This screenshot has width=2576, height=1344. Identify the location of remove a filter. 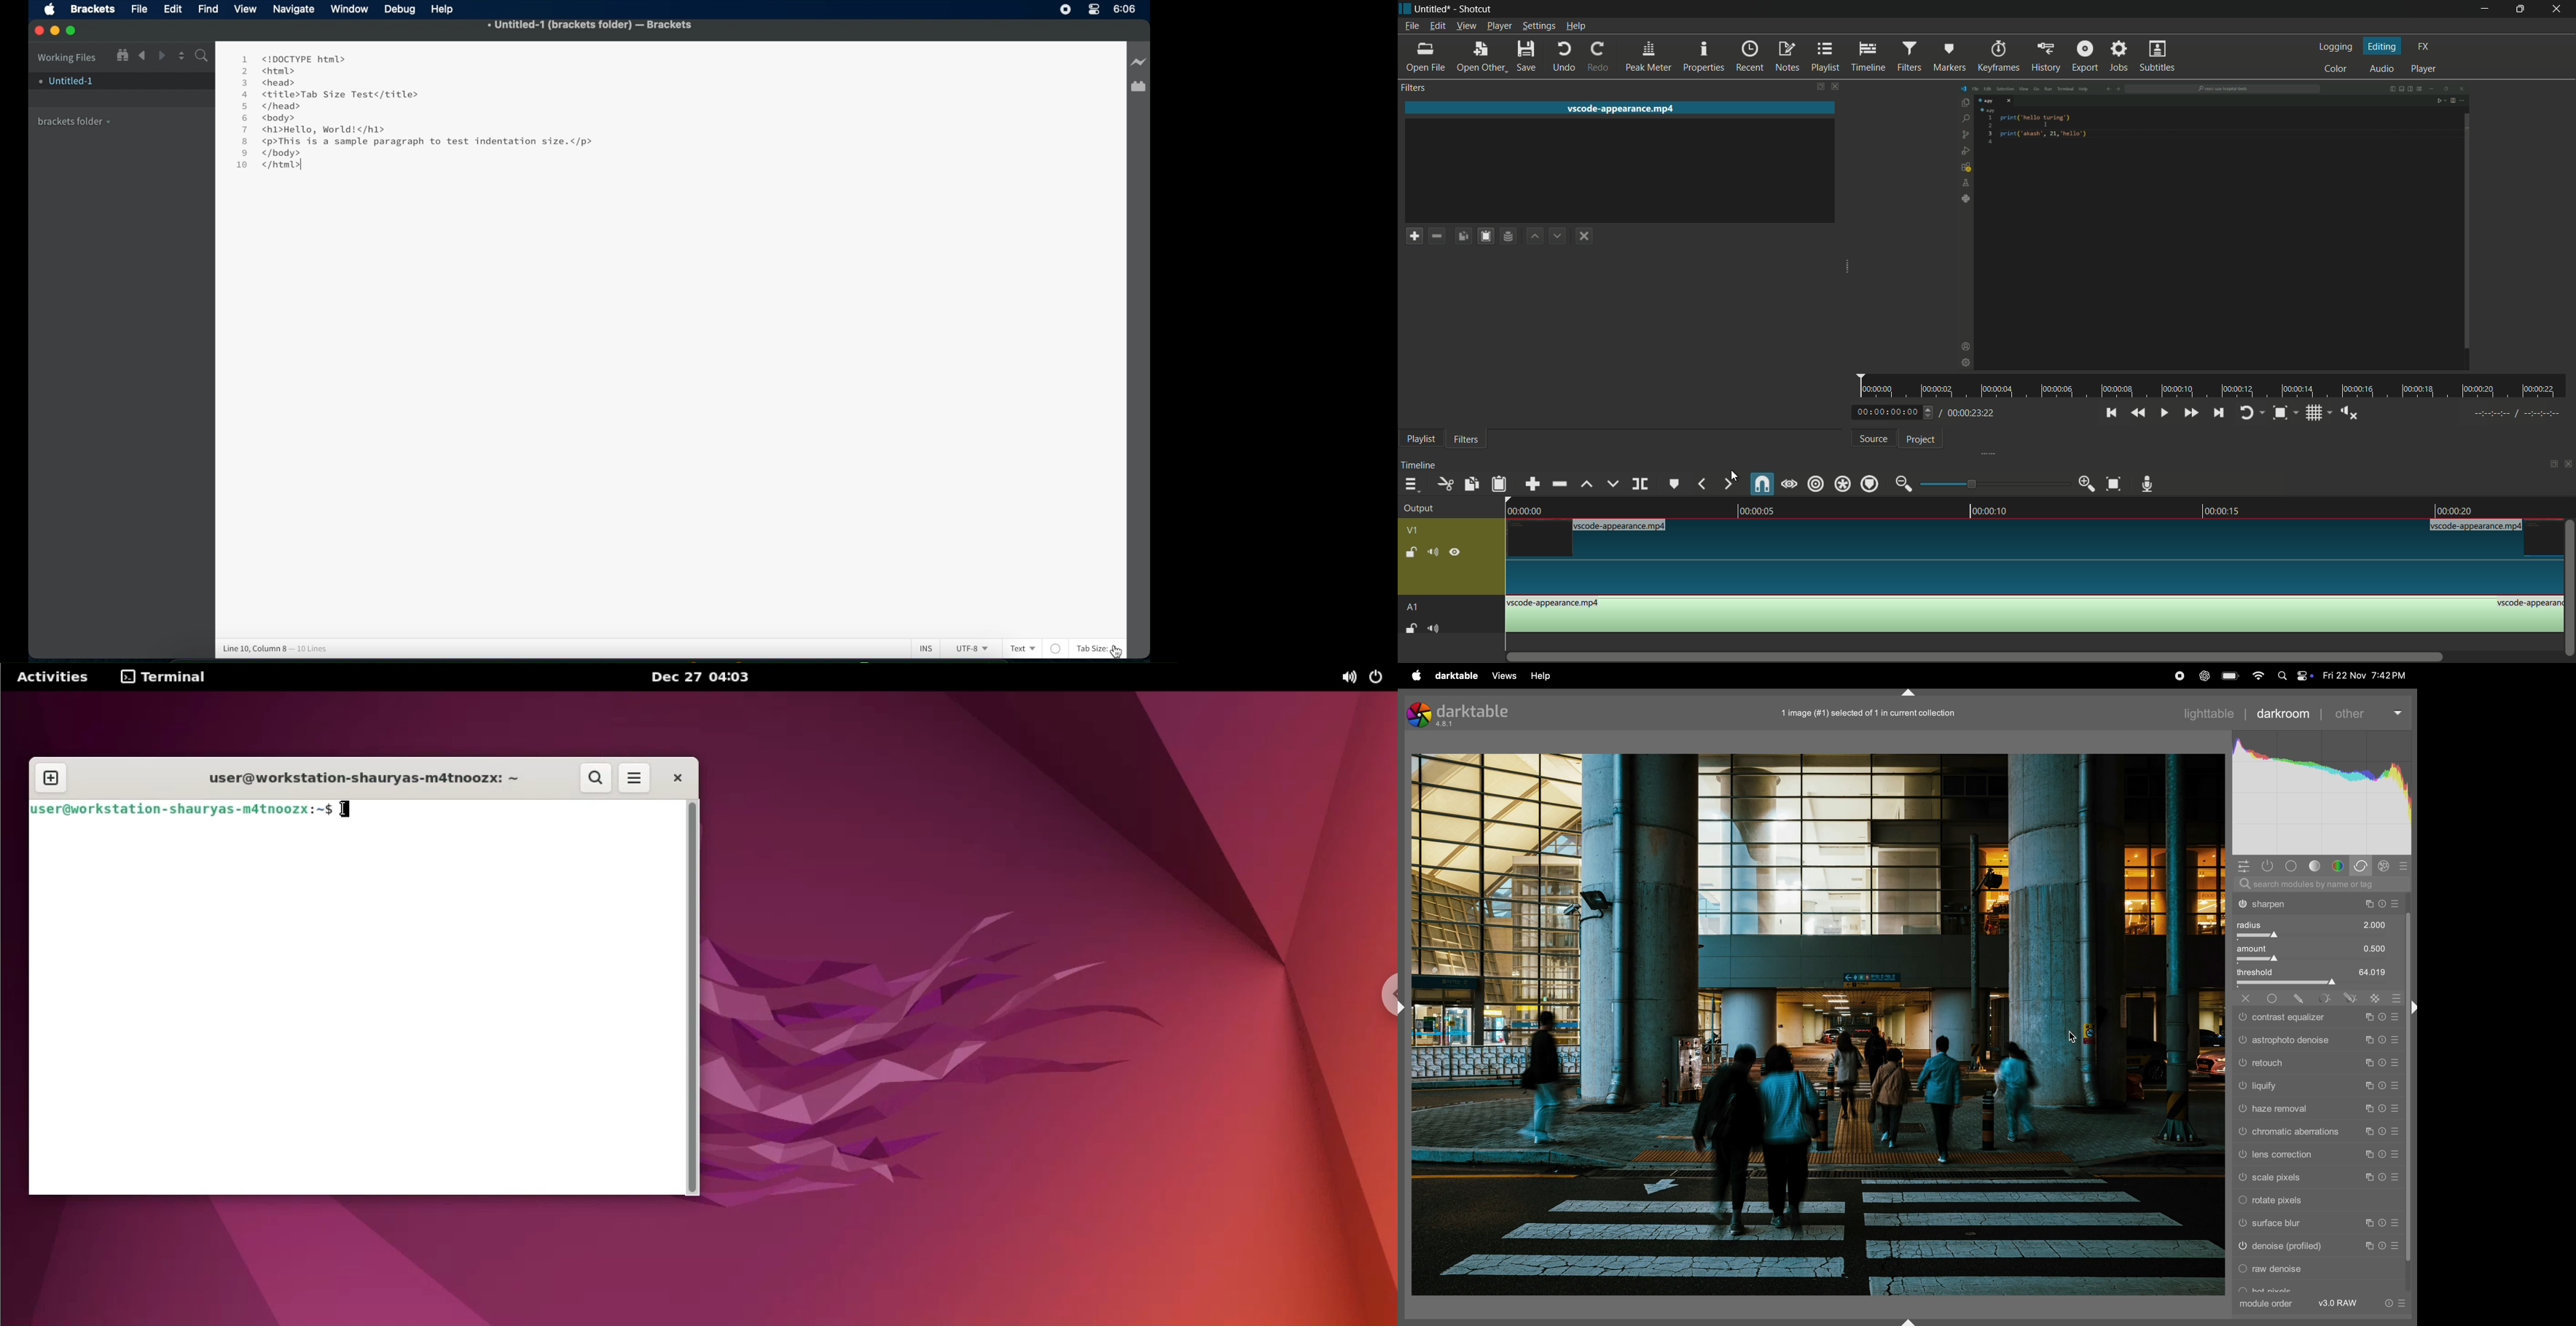
(1437, 235).